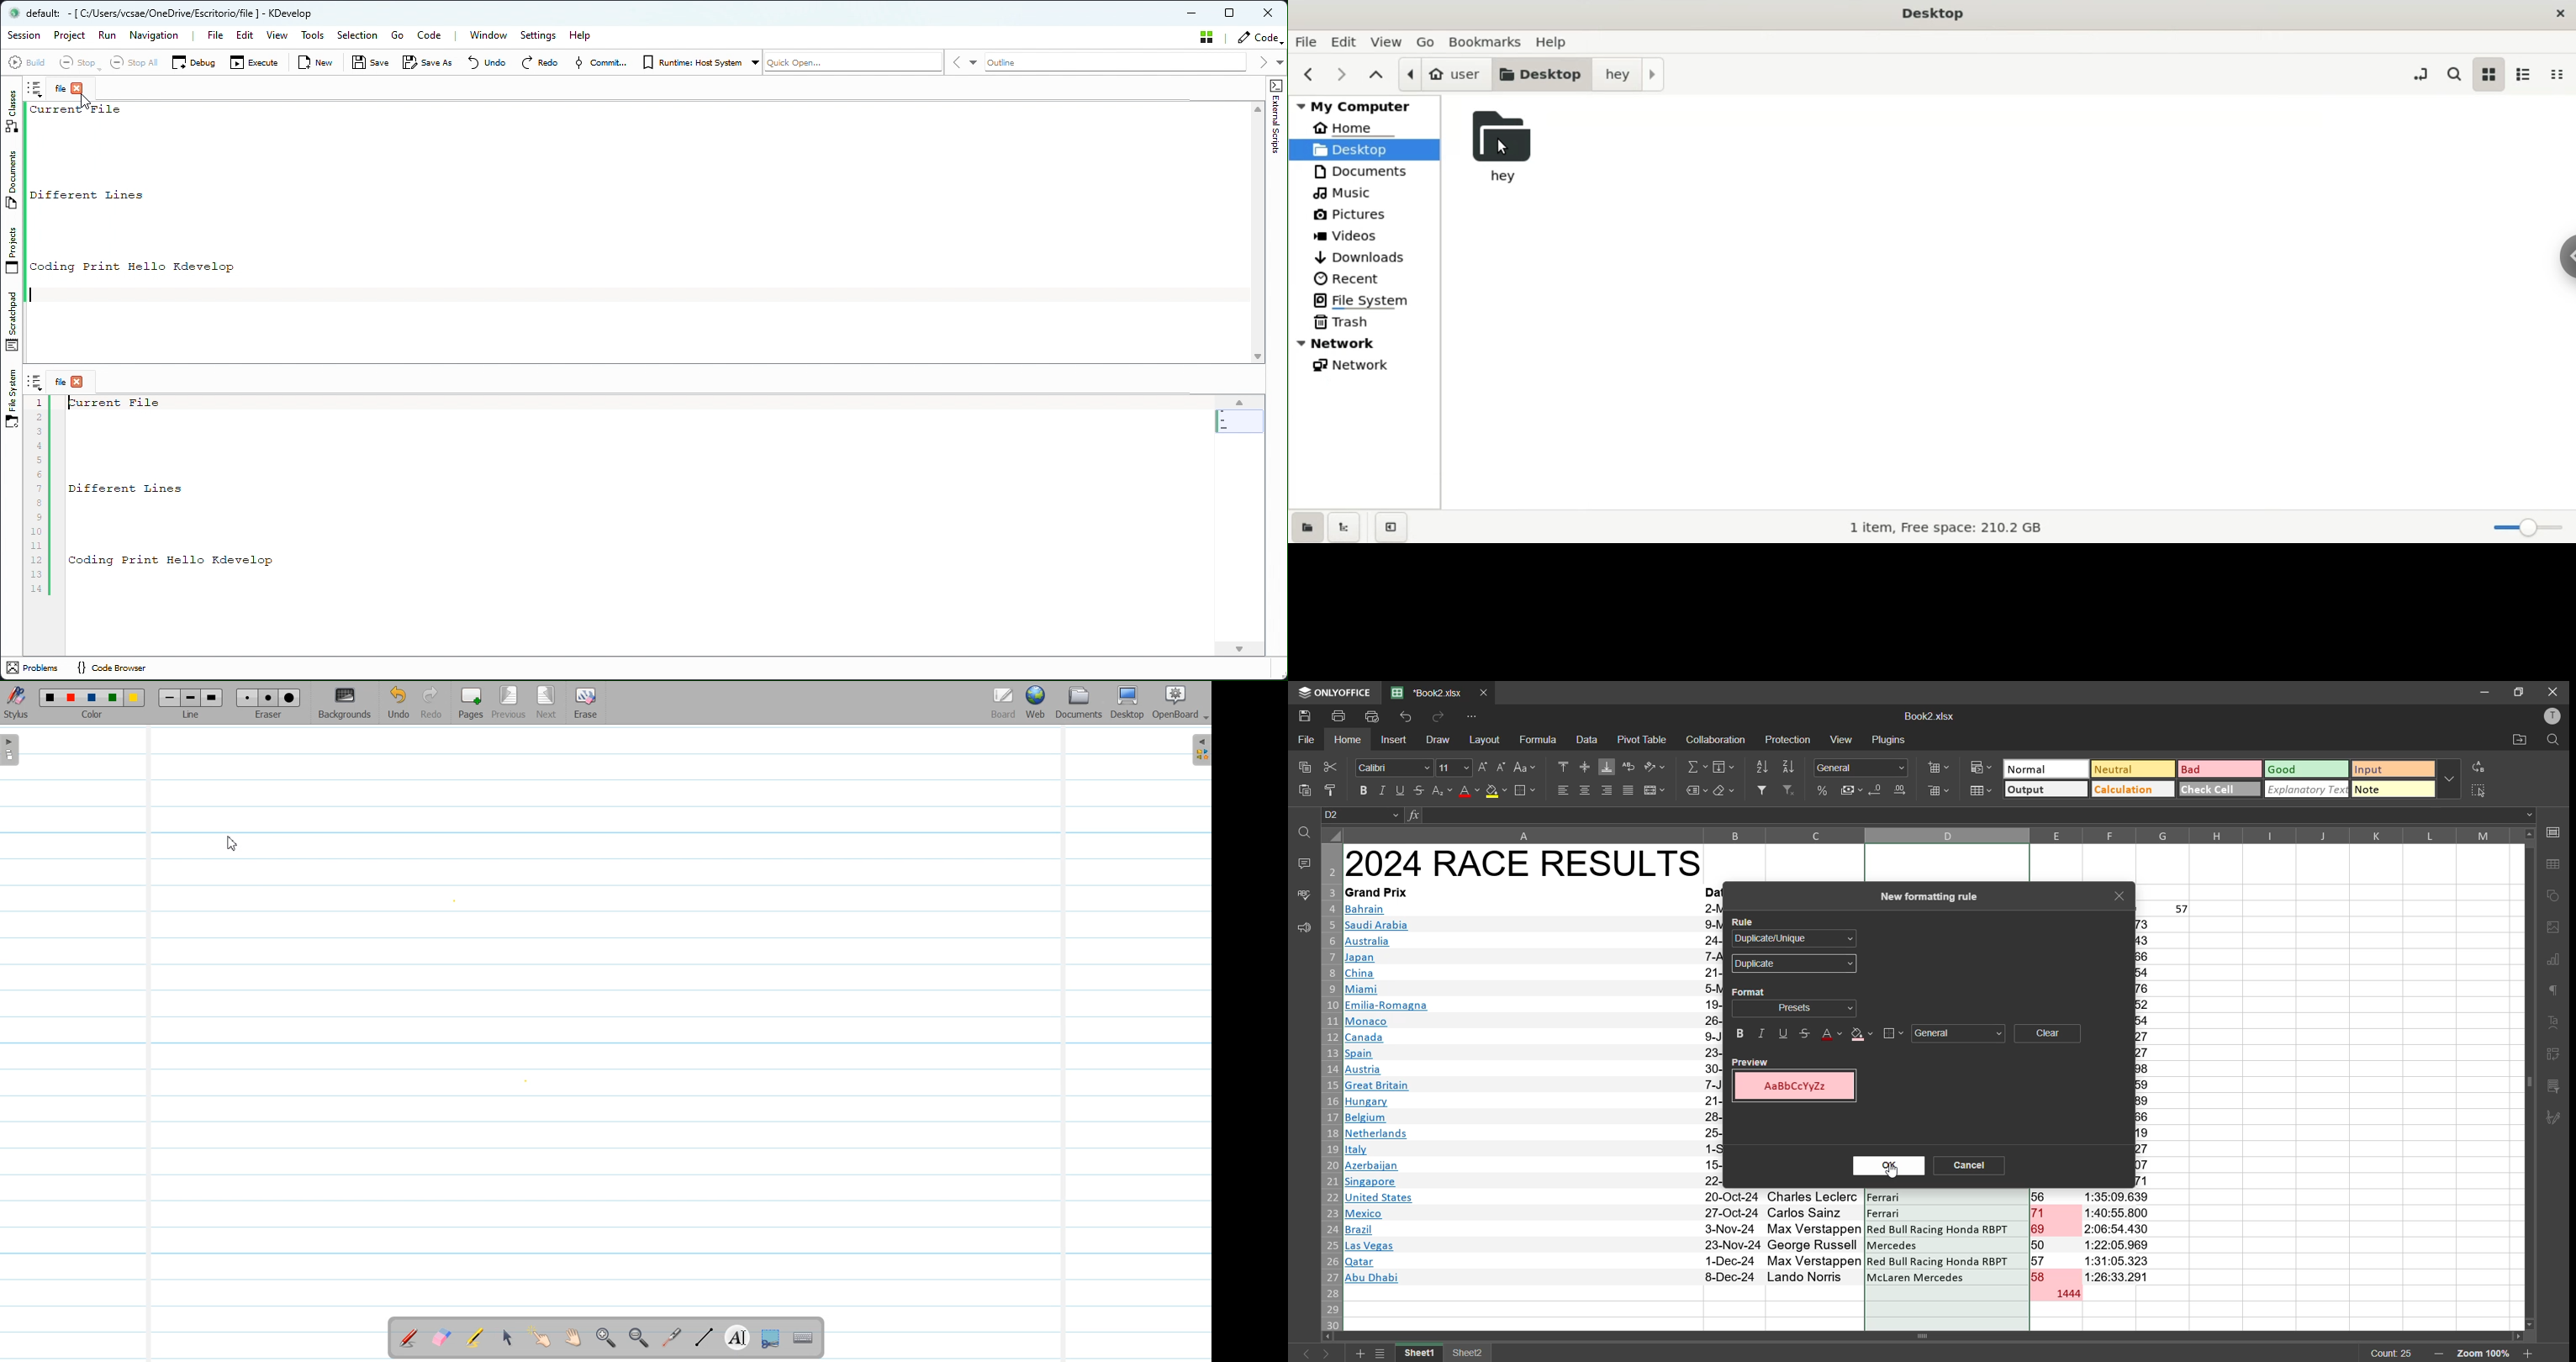 The image size is (2576, 1372). I want to click on grand prix, so click(1376, 892).